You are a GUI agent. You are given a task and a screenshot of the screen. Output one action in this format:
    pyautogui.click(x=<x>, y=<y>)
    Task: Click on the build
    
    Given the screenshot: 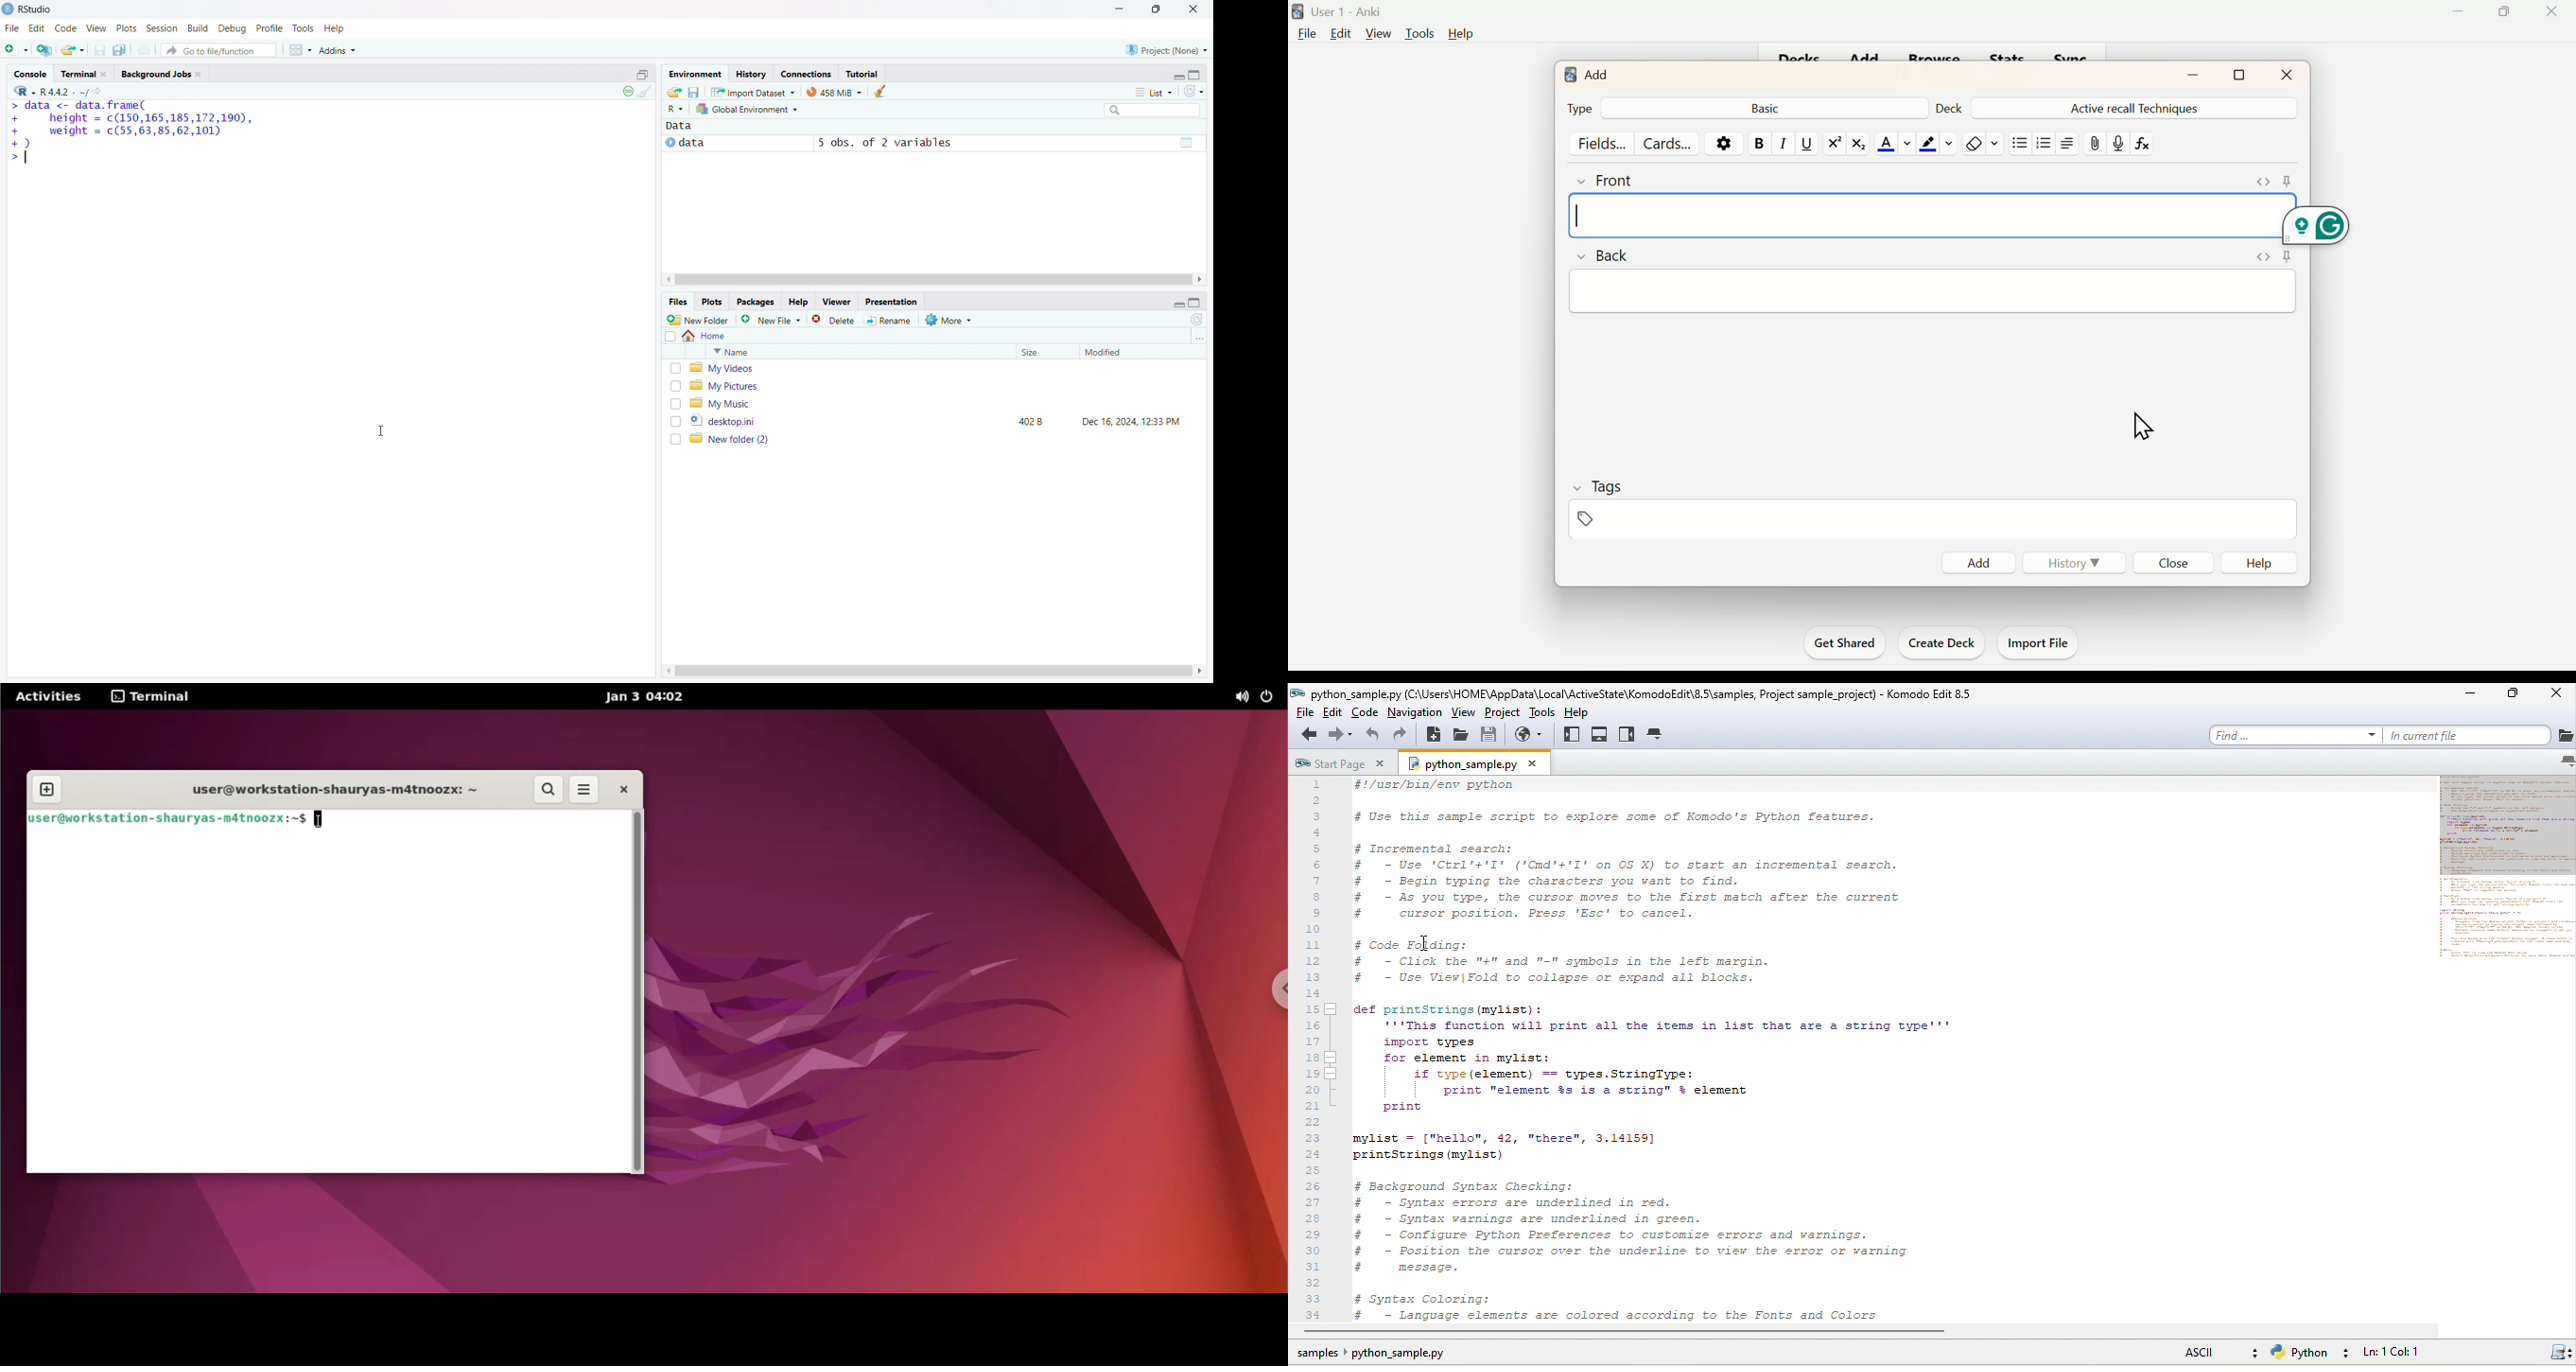 What is the action you would take?
    pyautogui.click(x=199, y=28)
    